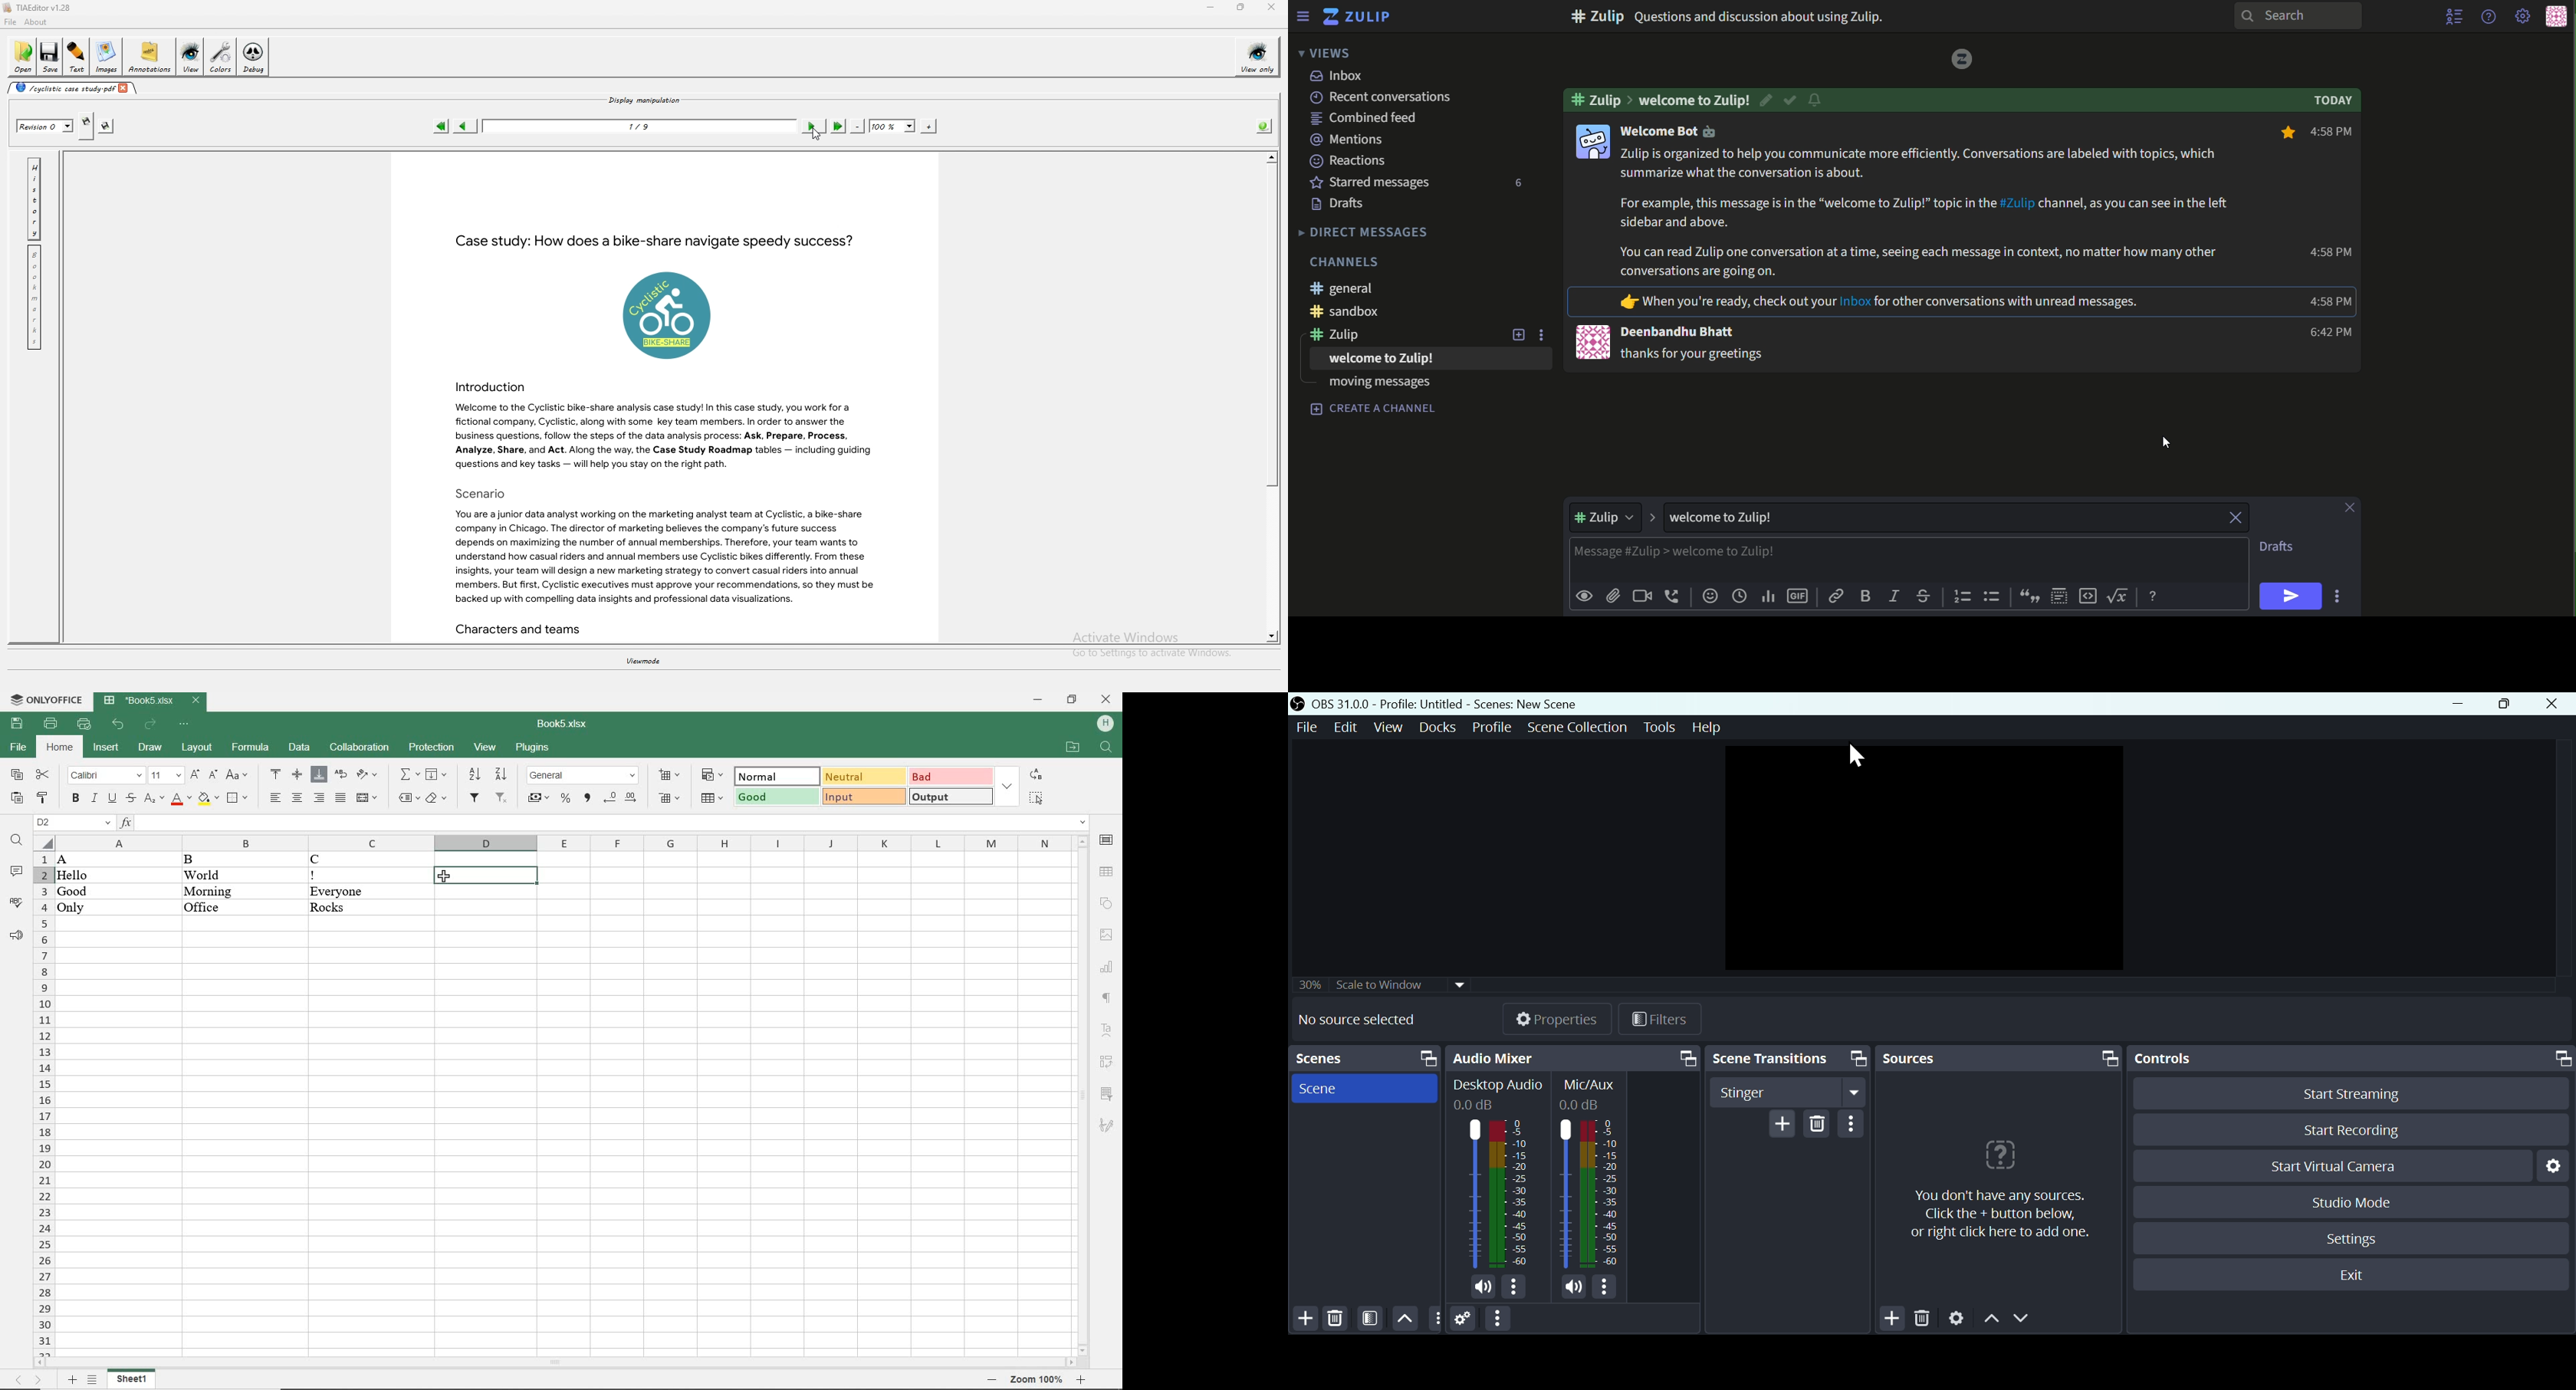 The height and width of the screenshot is (1400, 2576). What do you see at coordinates (370, 891) in the screenshot?
I see `Everyone` at bounding box center [370, 891].